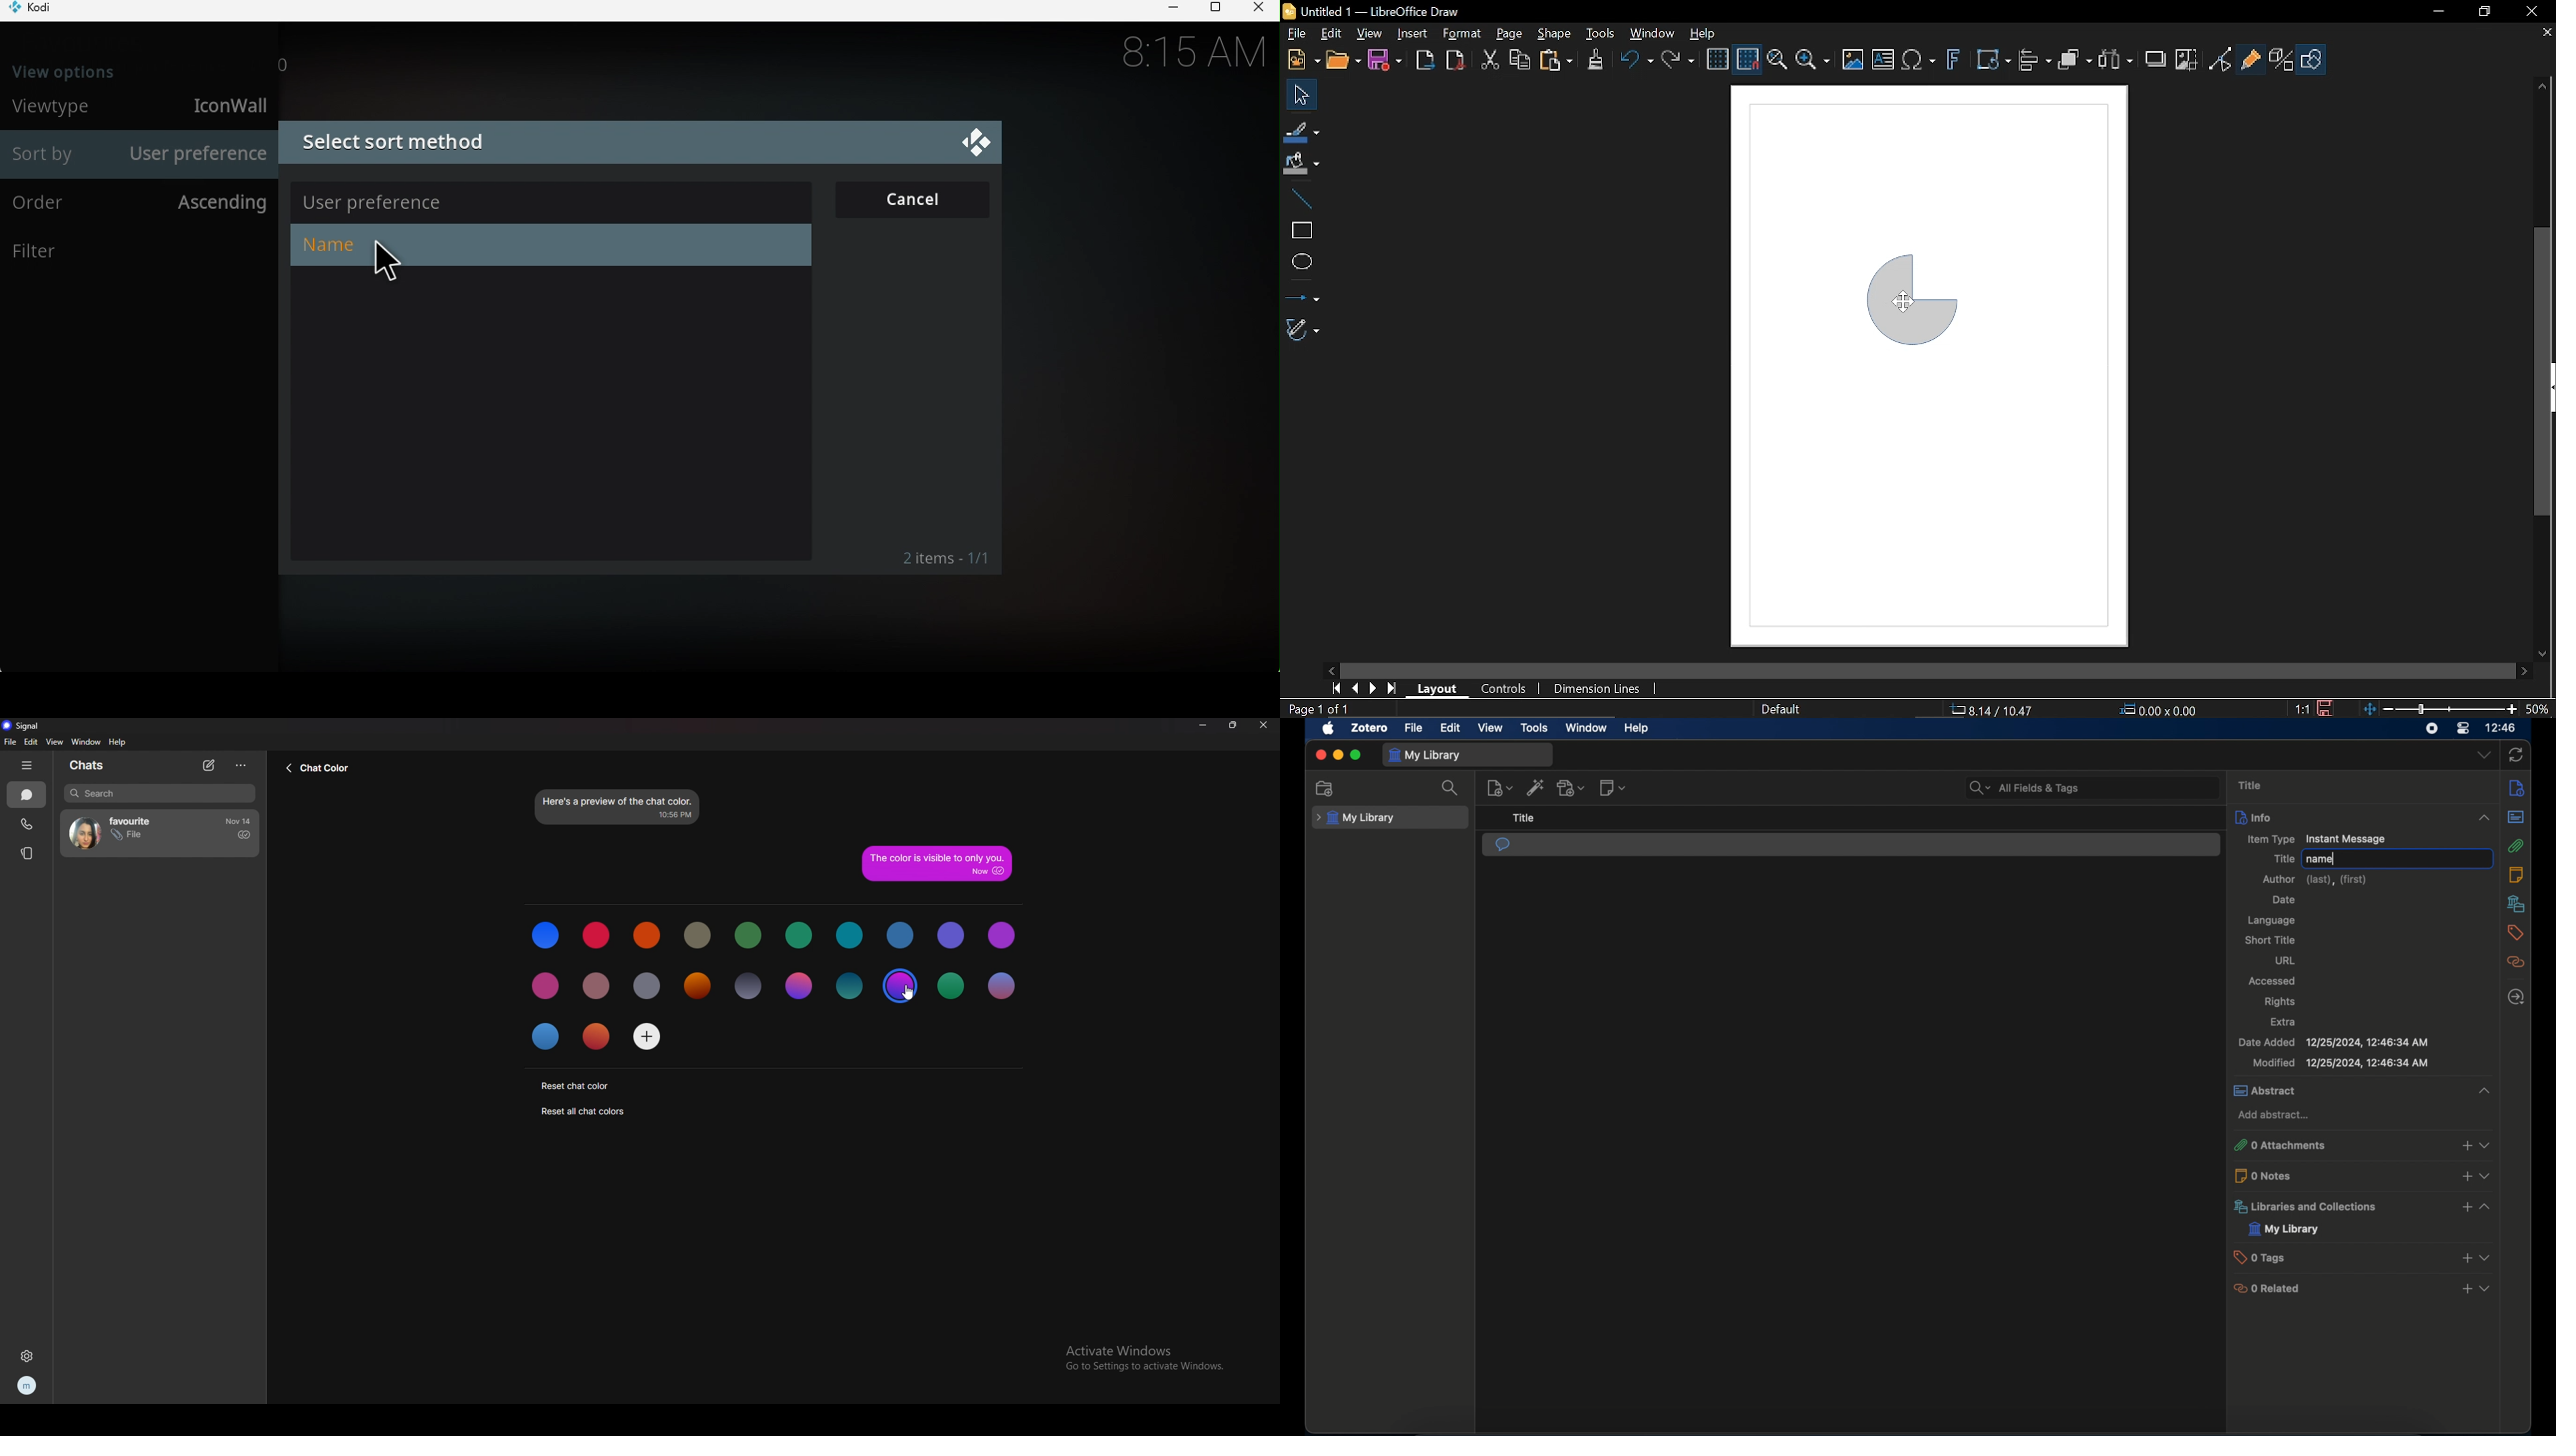  Describe the element at coordinates (1343, 61) in the screenshot. I see `open` at that location.